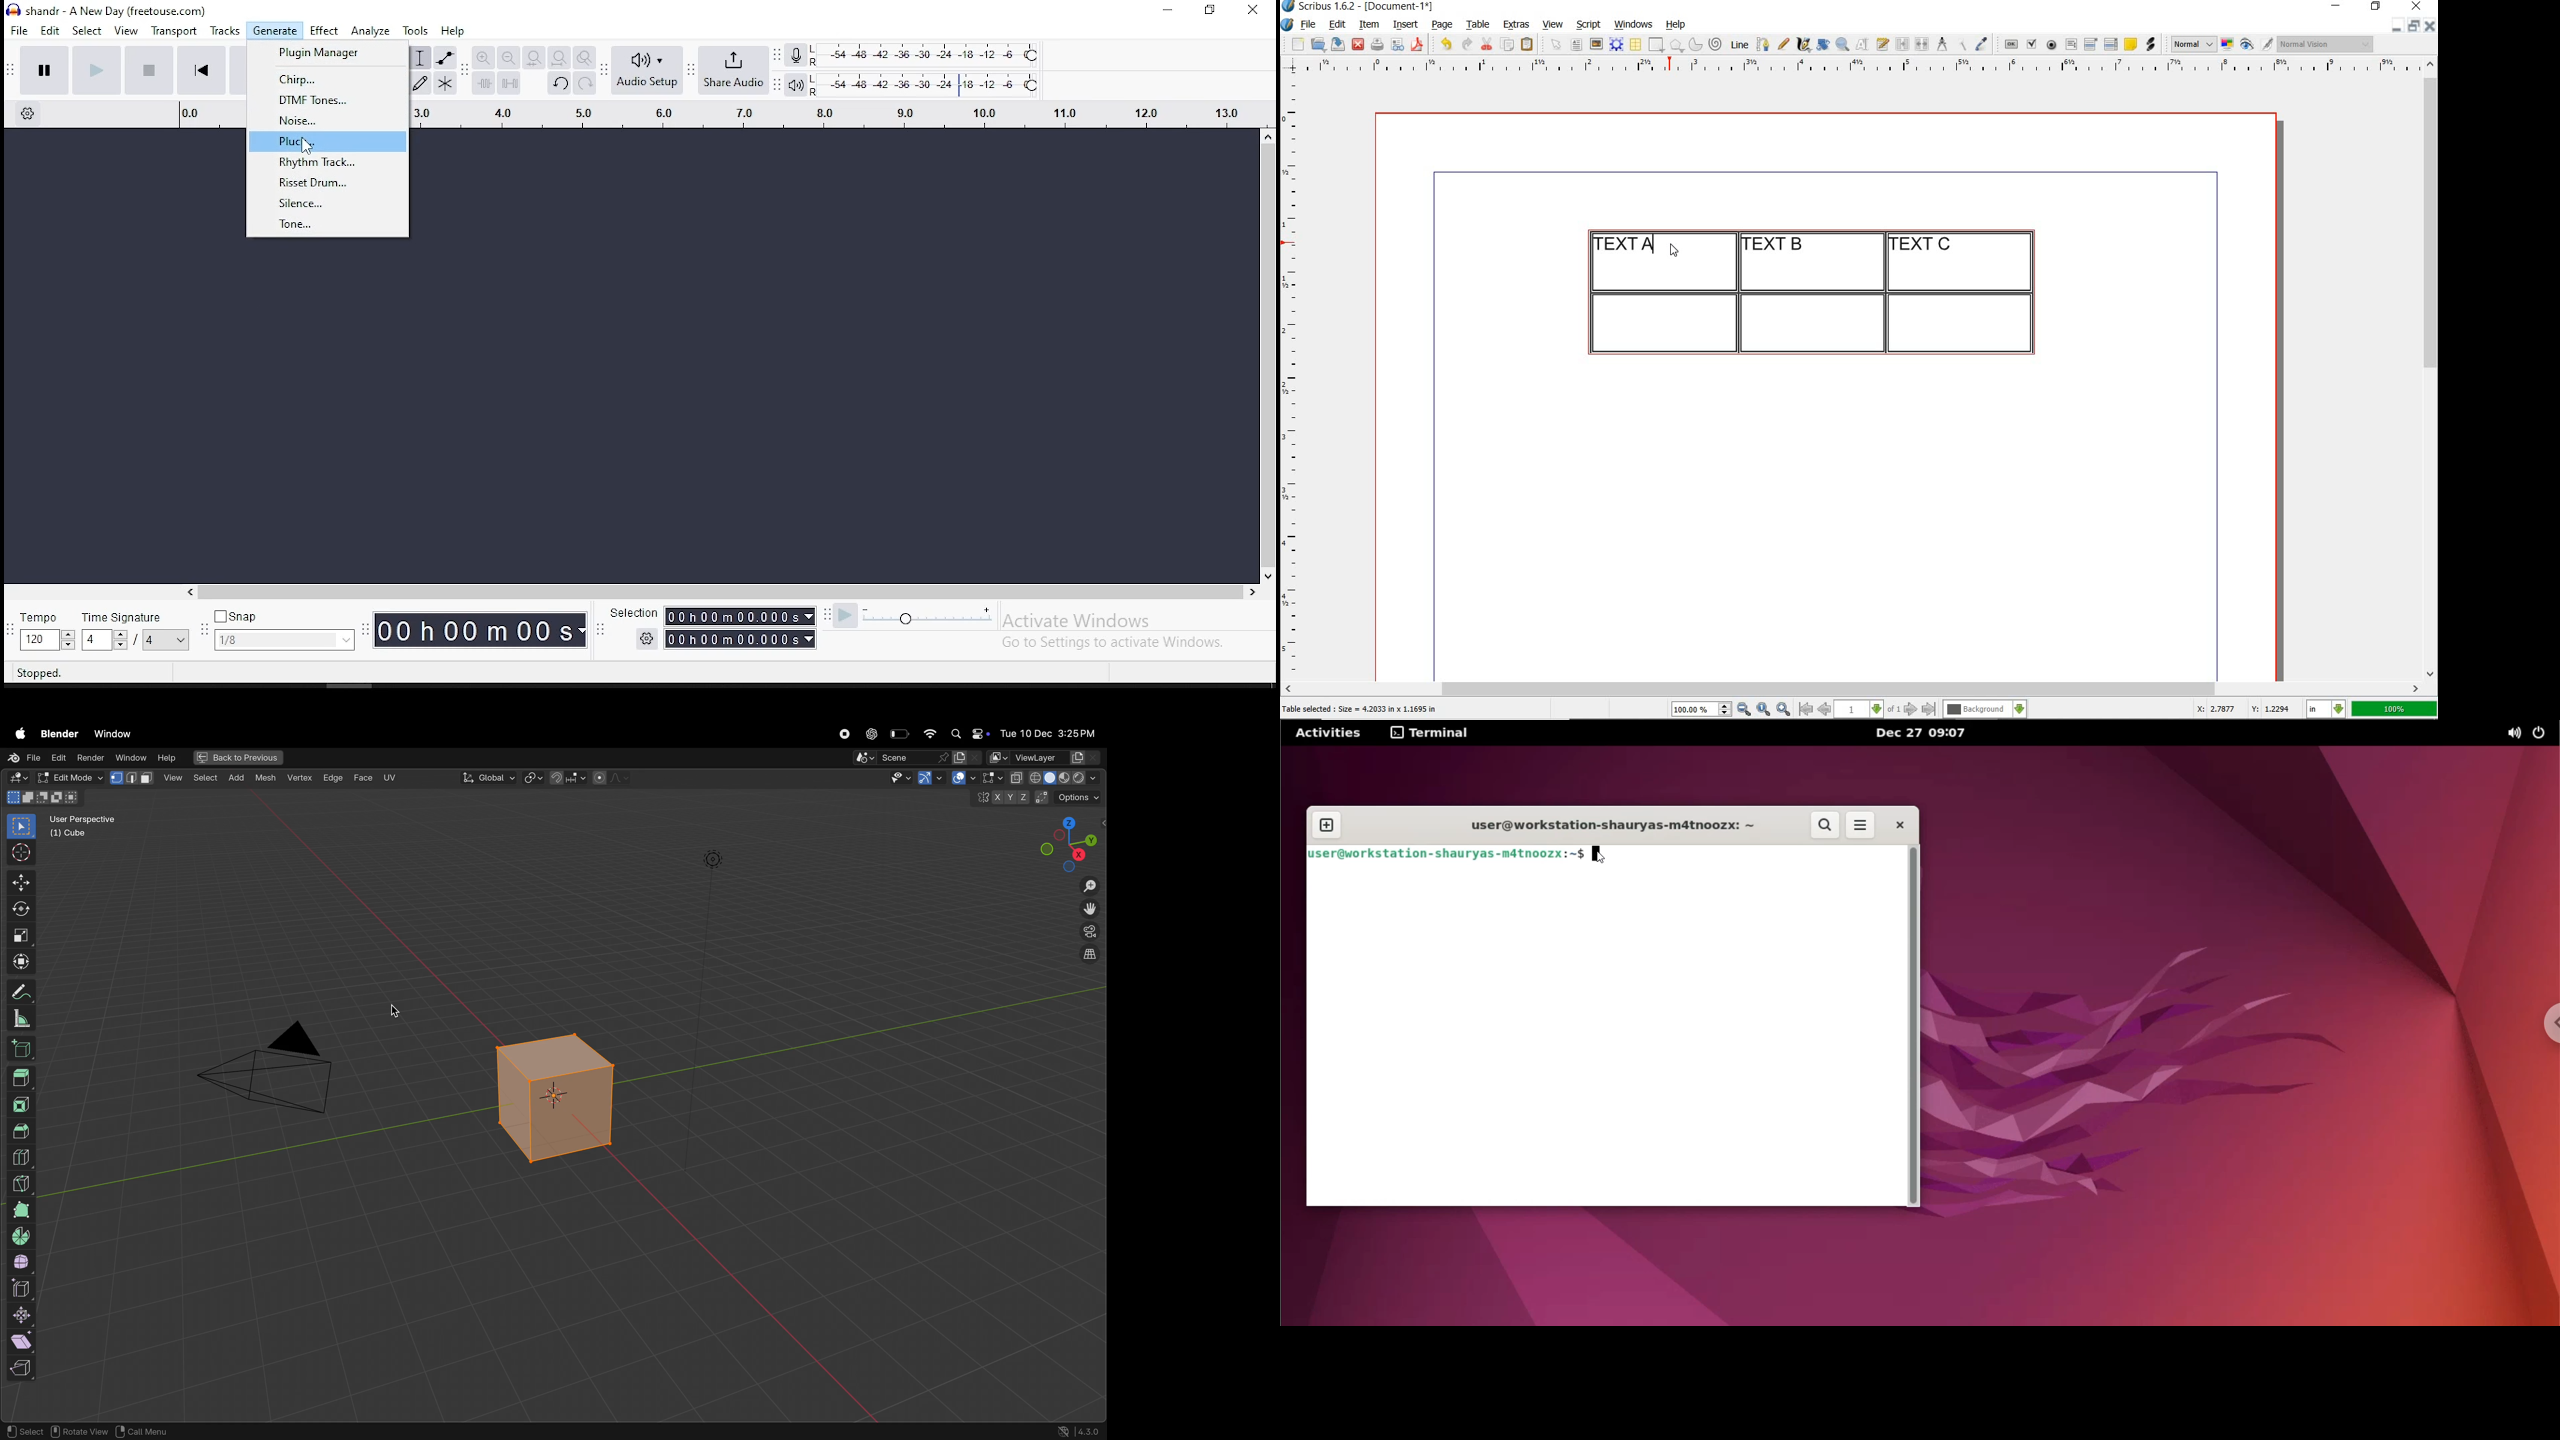 The height and width of the screenshot is (1456, 2576). What do you see at coordinates (1617, 45) in the screenshot?
I see `render frame` at bounding box center [1617, 45].